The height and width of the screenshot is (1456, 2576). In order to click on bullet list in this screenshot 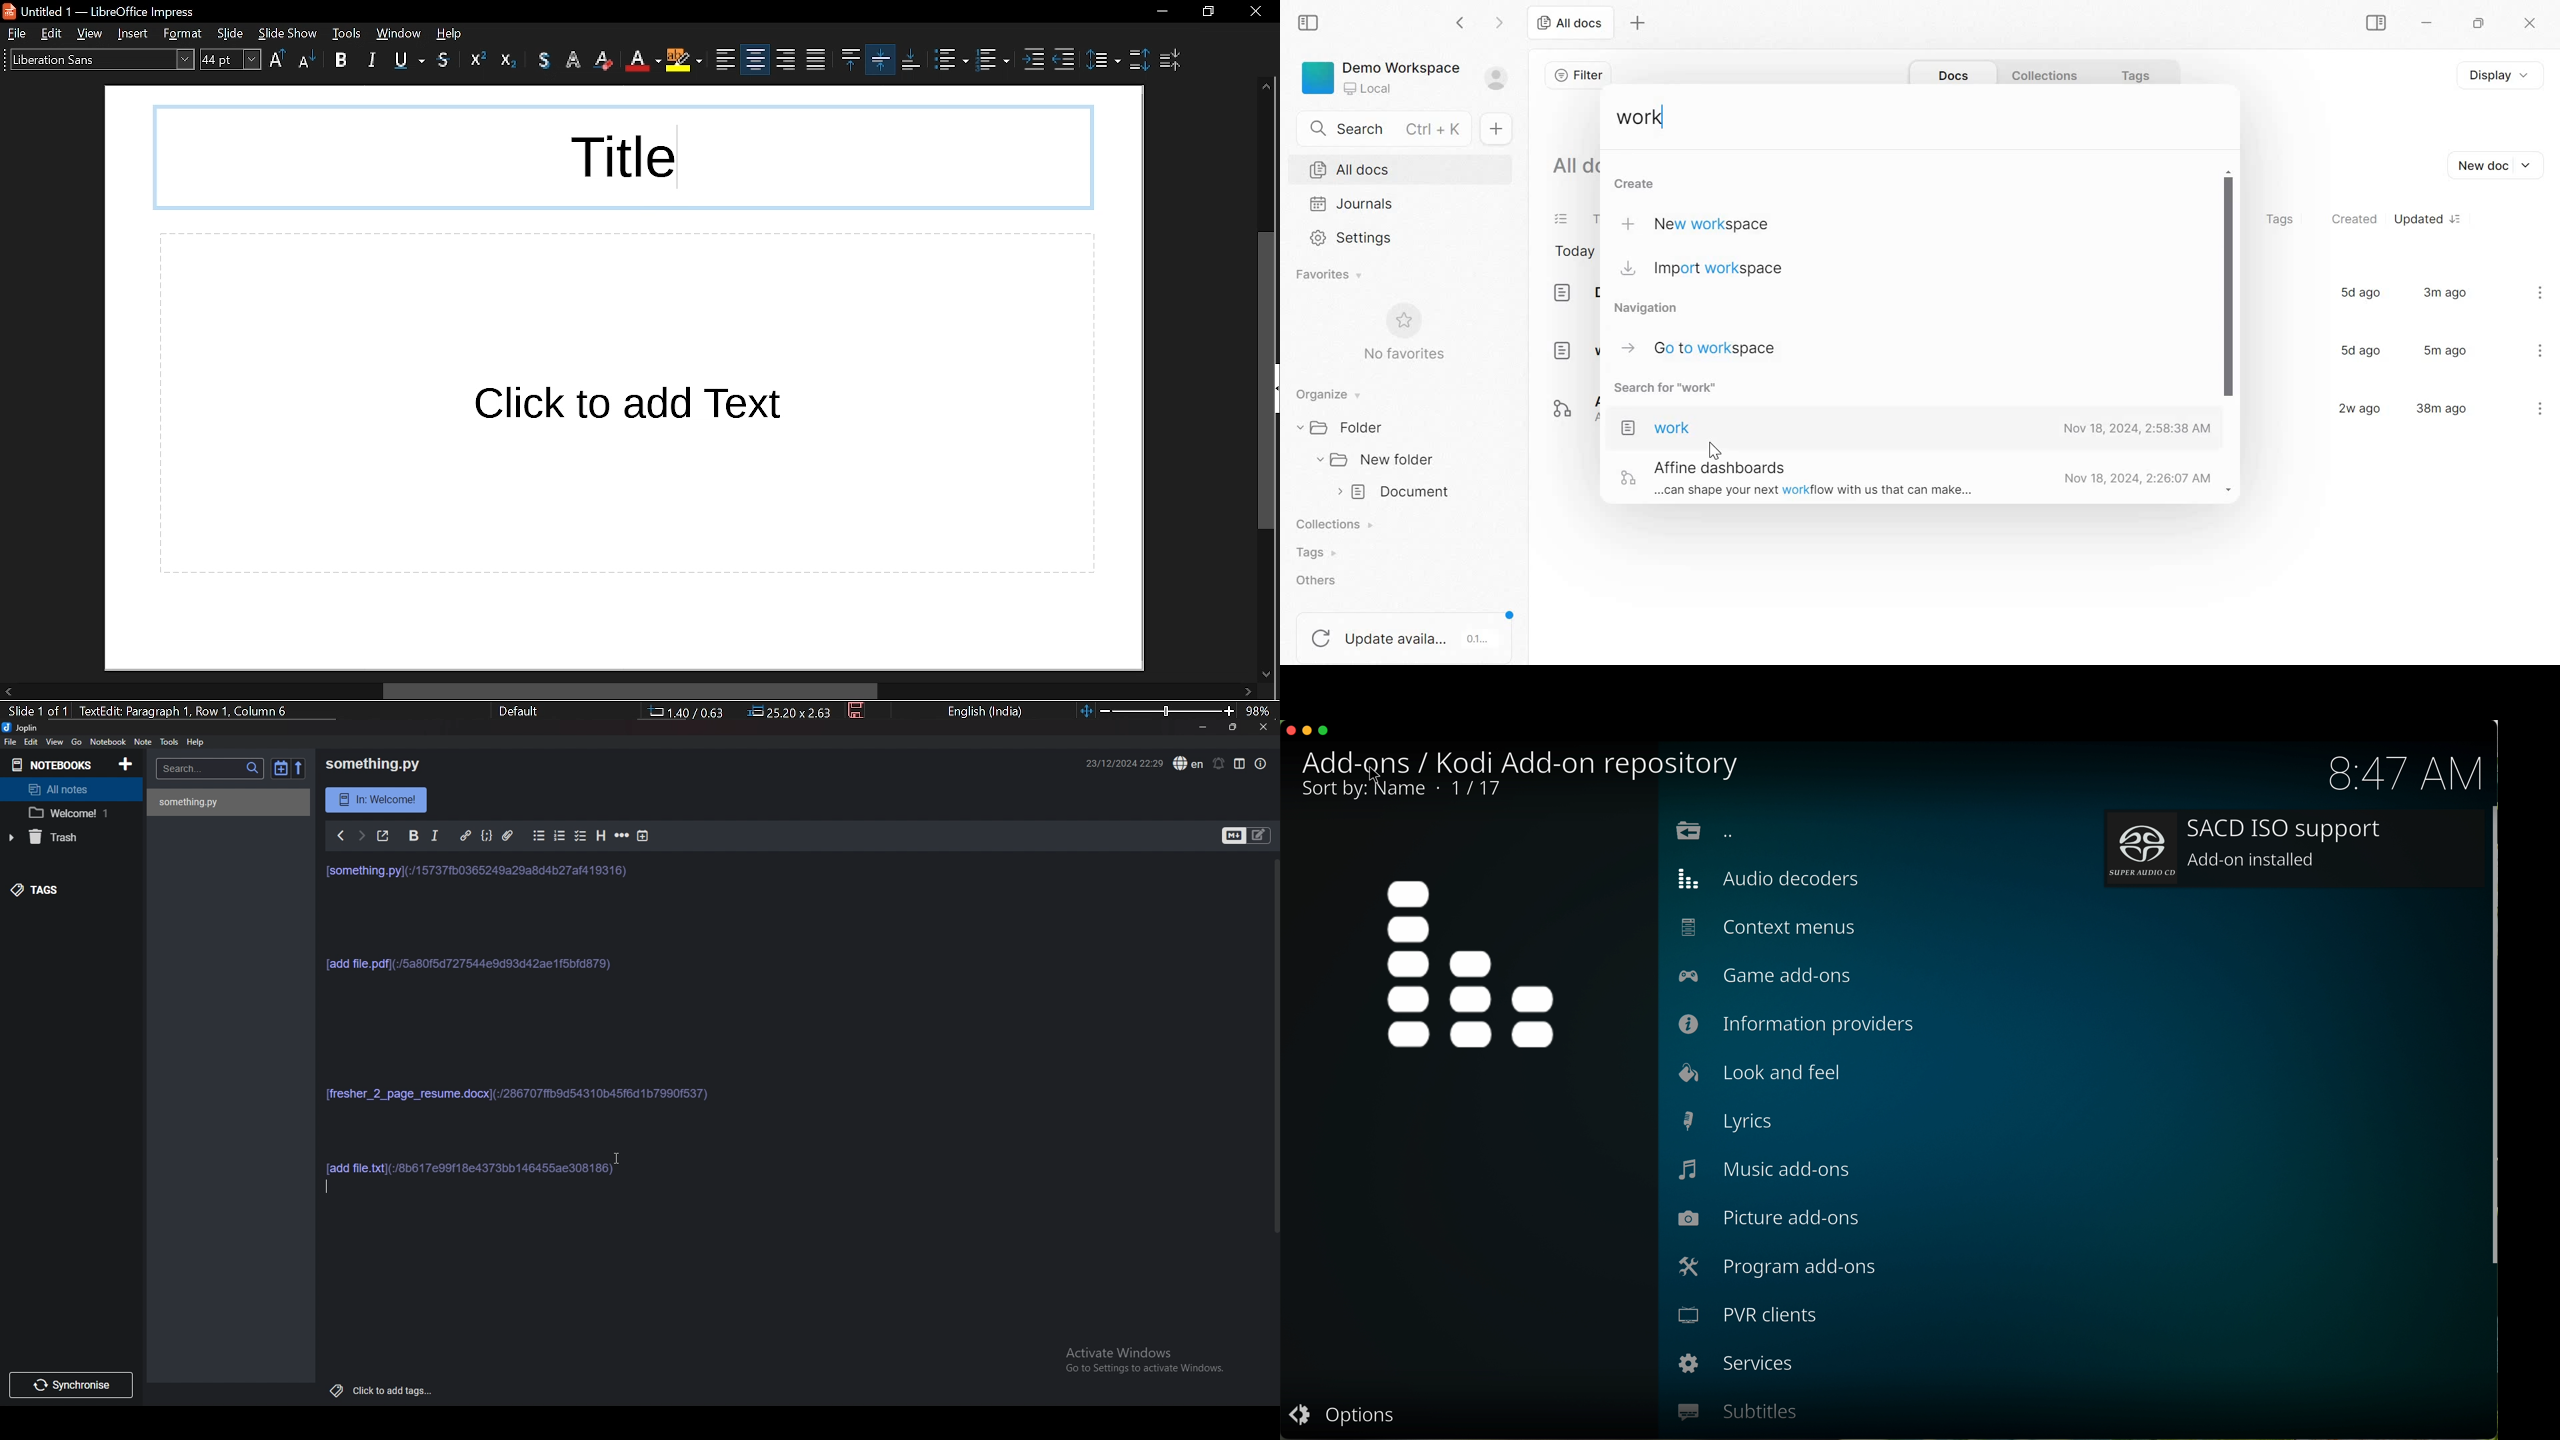, I will do `click(539, 835)`.